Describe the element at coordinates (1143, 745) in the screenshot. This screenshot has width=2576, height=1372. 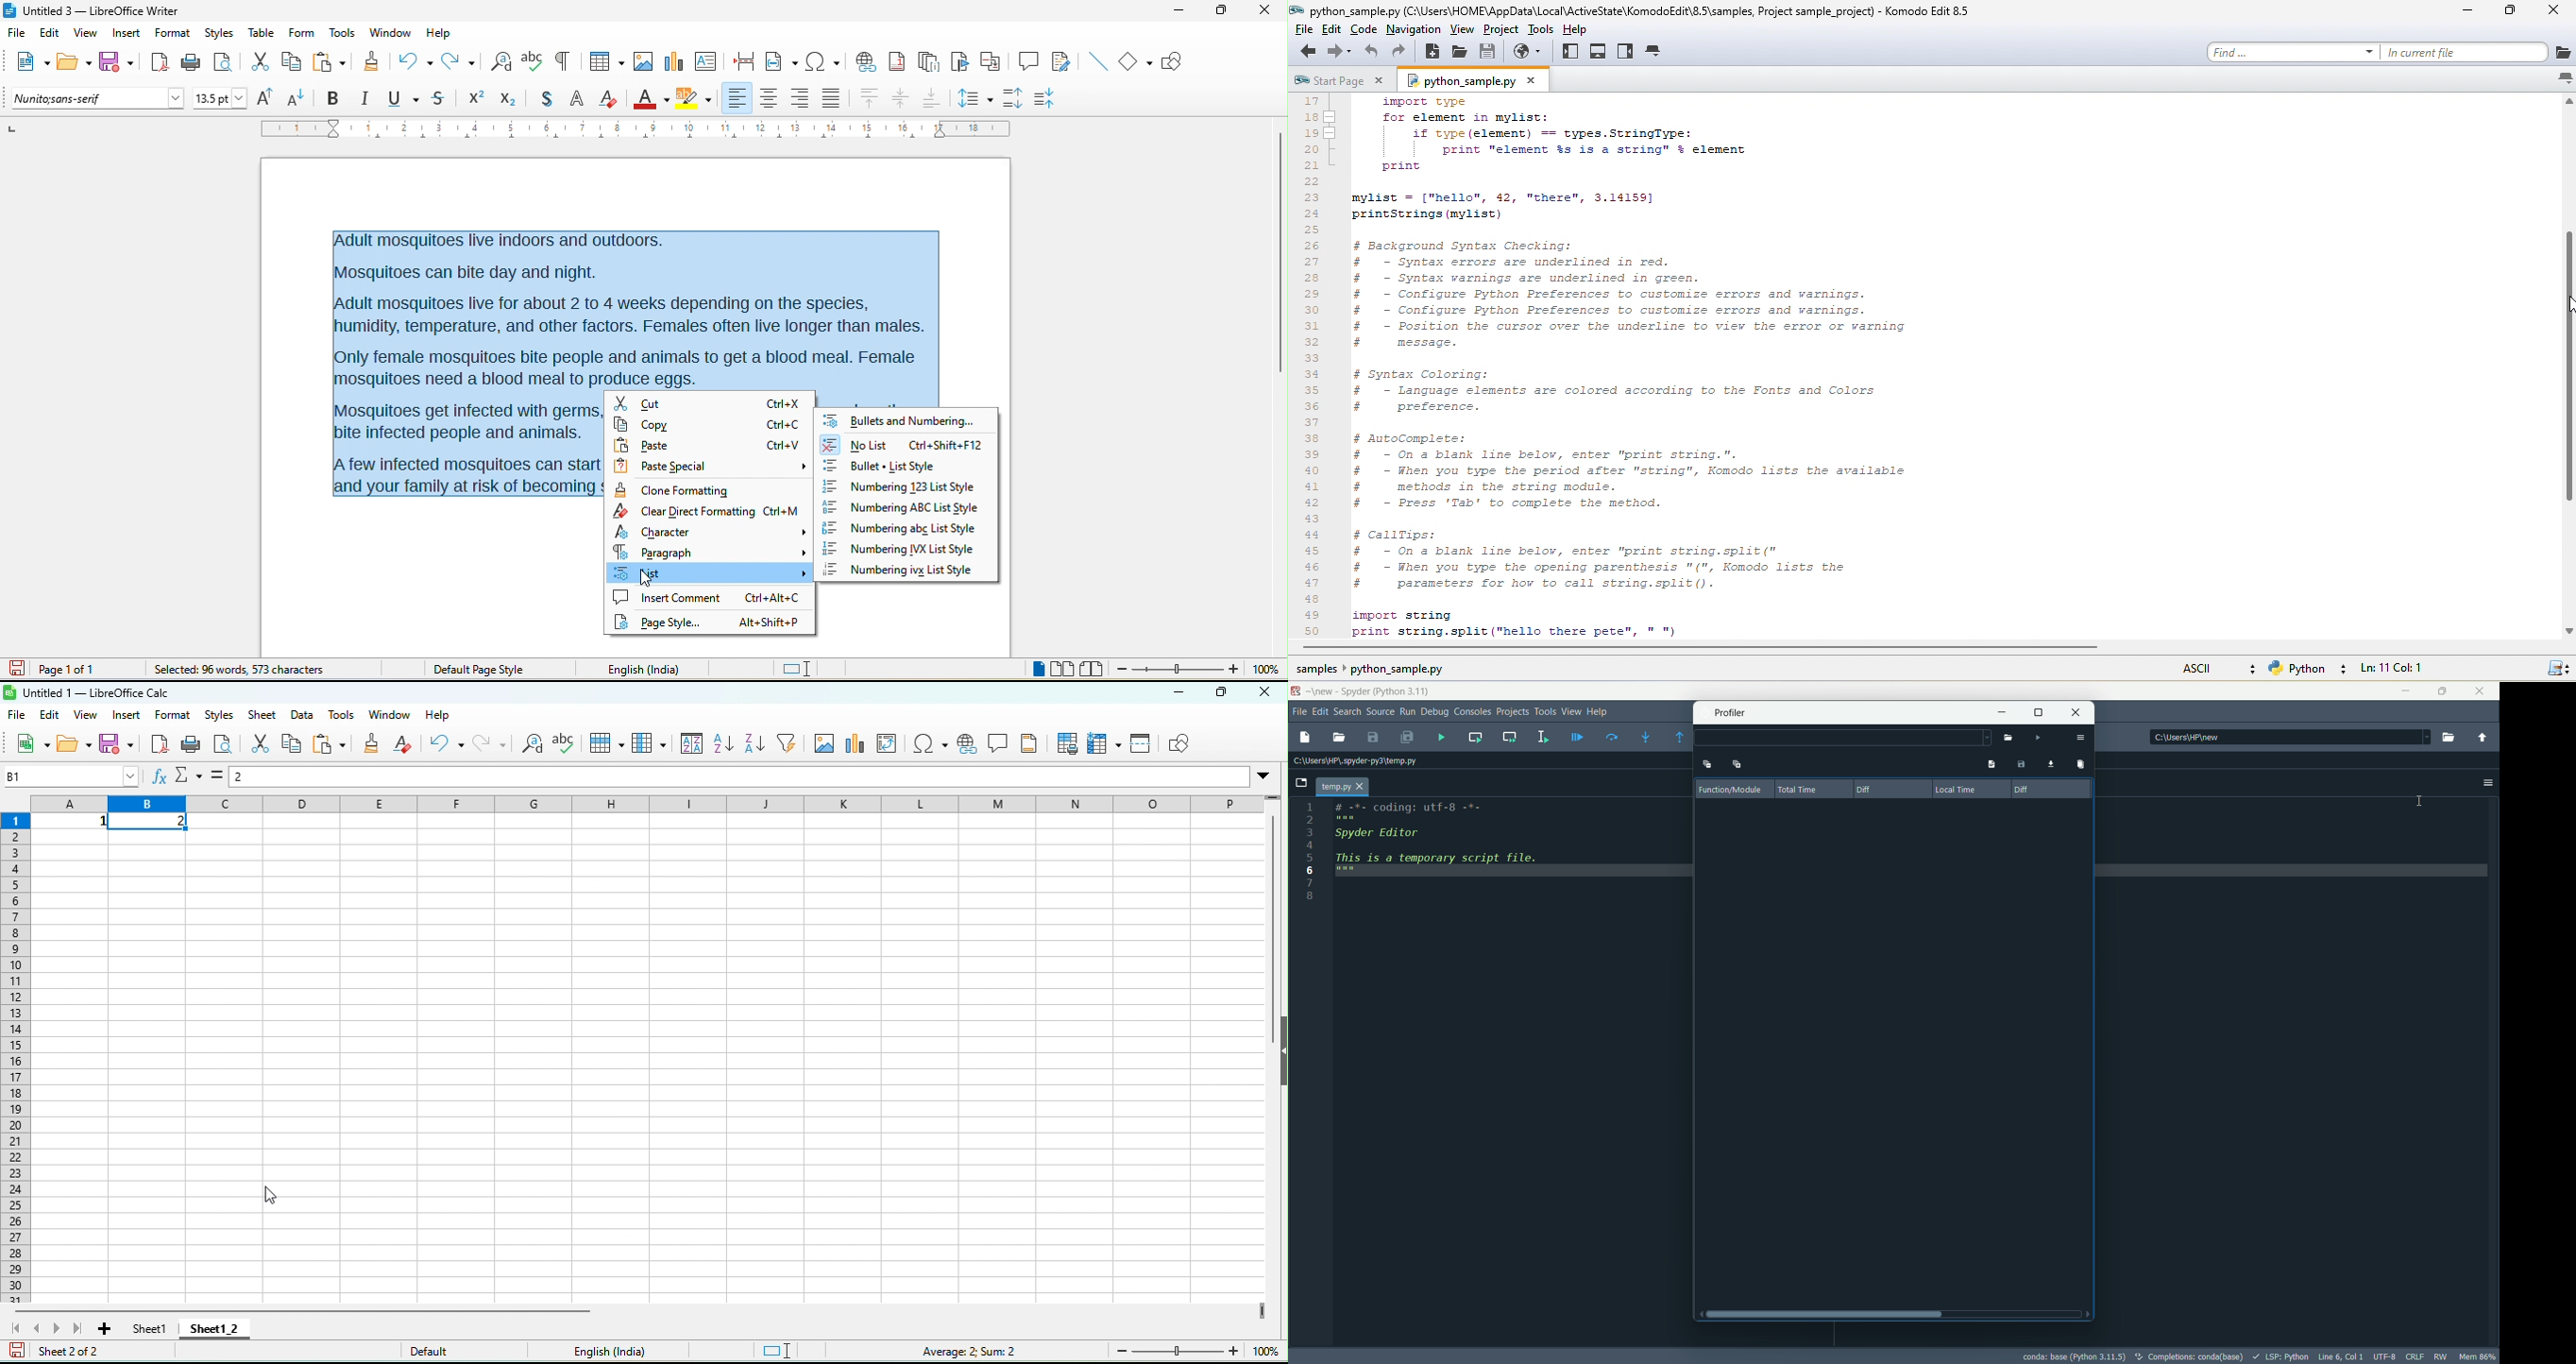
I see `split window` at that location.